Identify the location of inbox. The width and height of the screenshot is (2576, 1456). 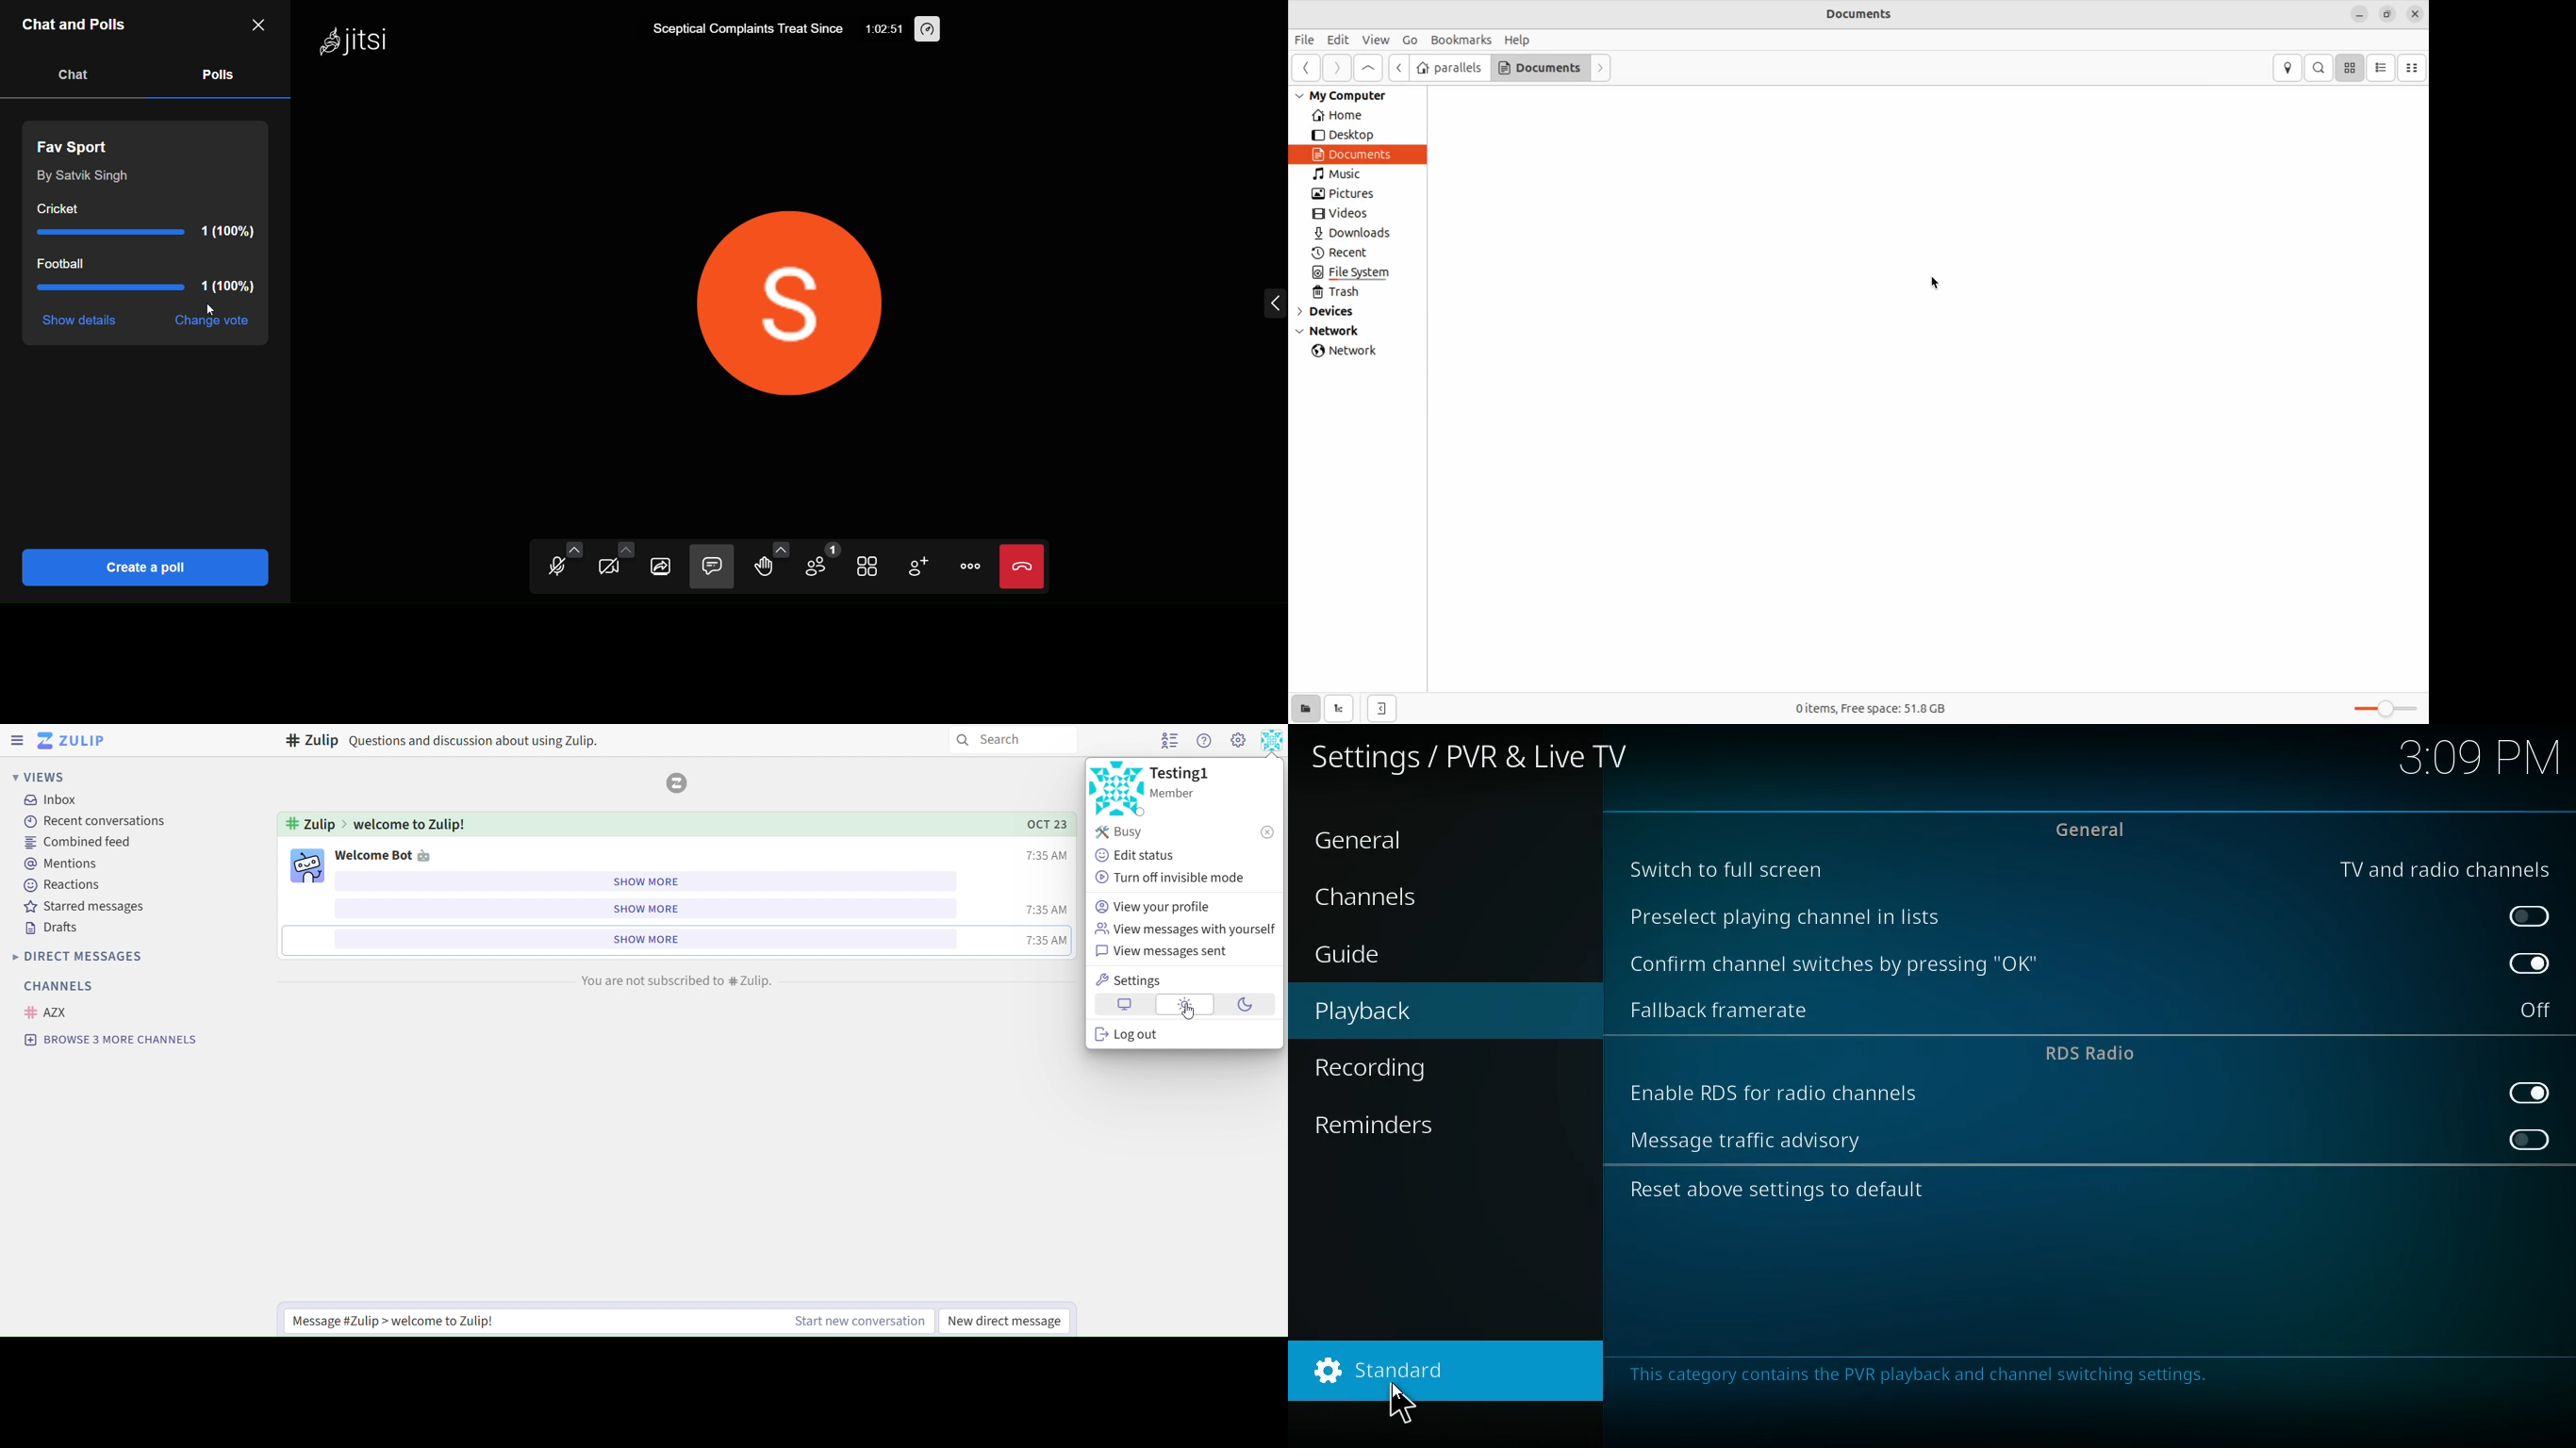
(52, 802).